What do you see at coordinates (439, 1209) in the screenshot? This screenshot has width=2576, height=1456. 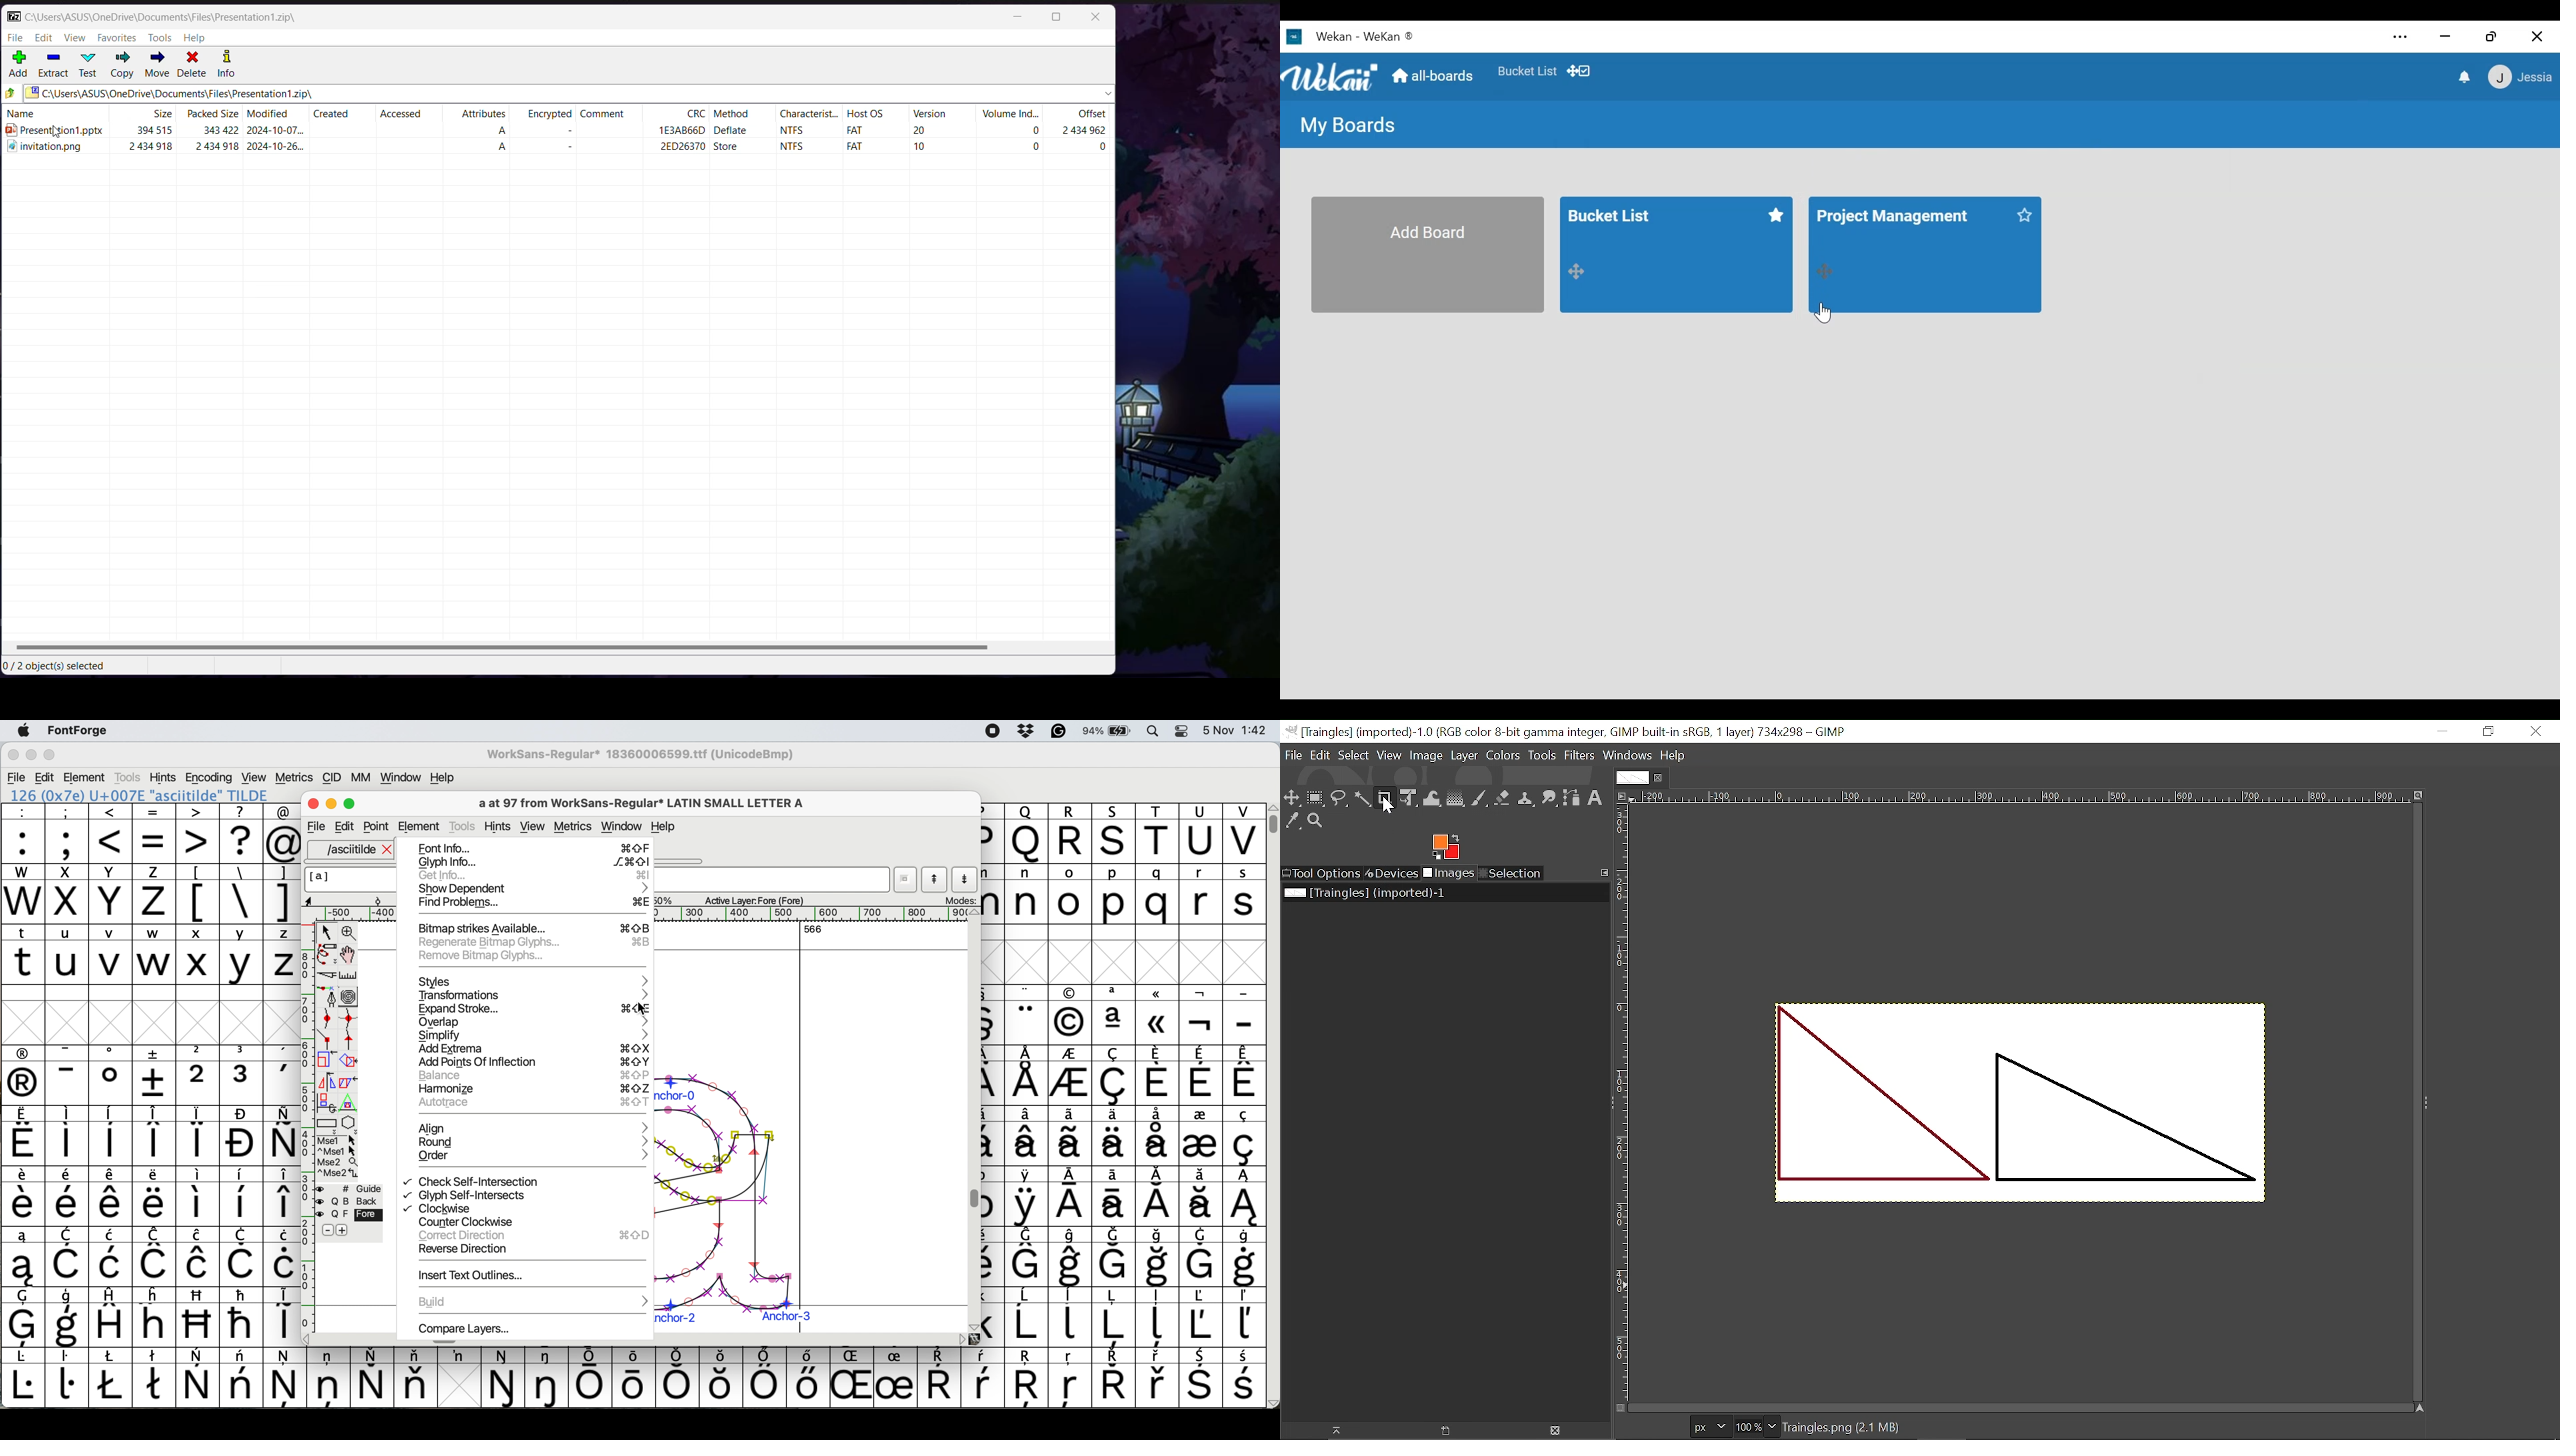 I see `clockwise` at bounding box center [439, 1209].